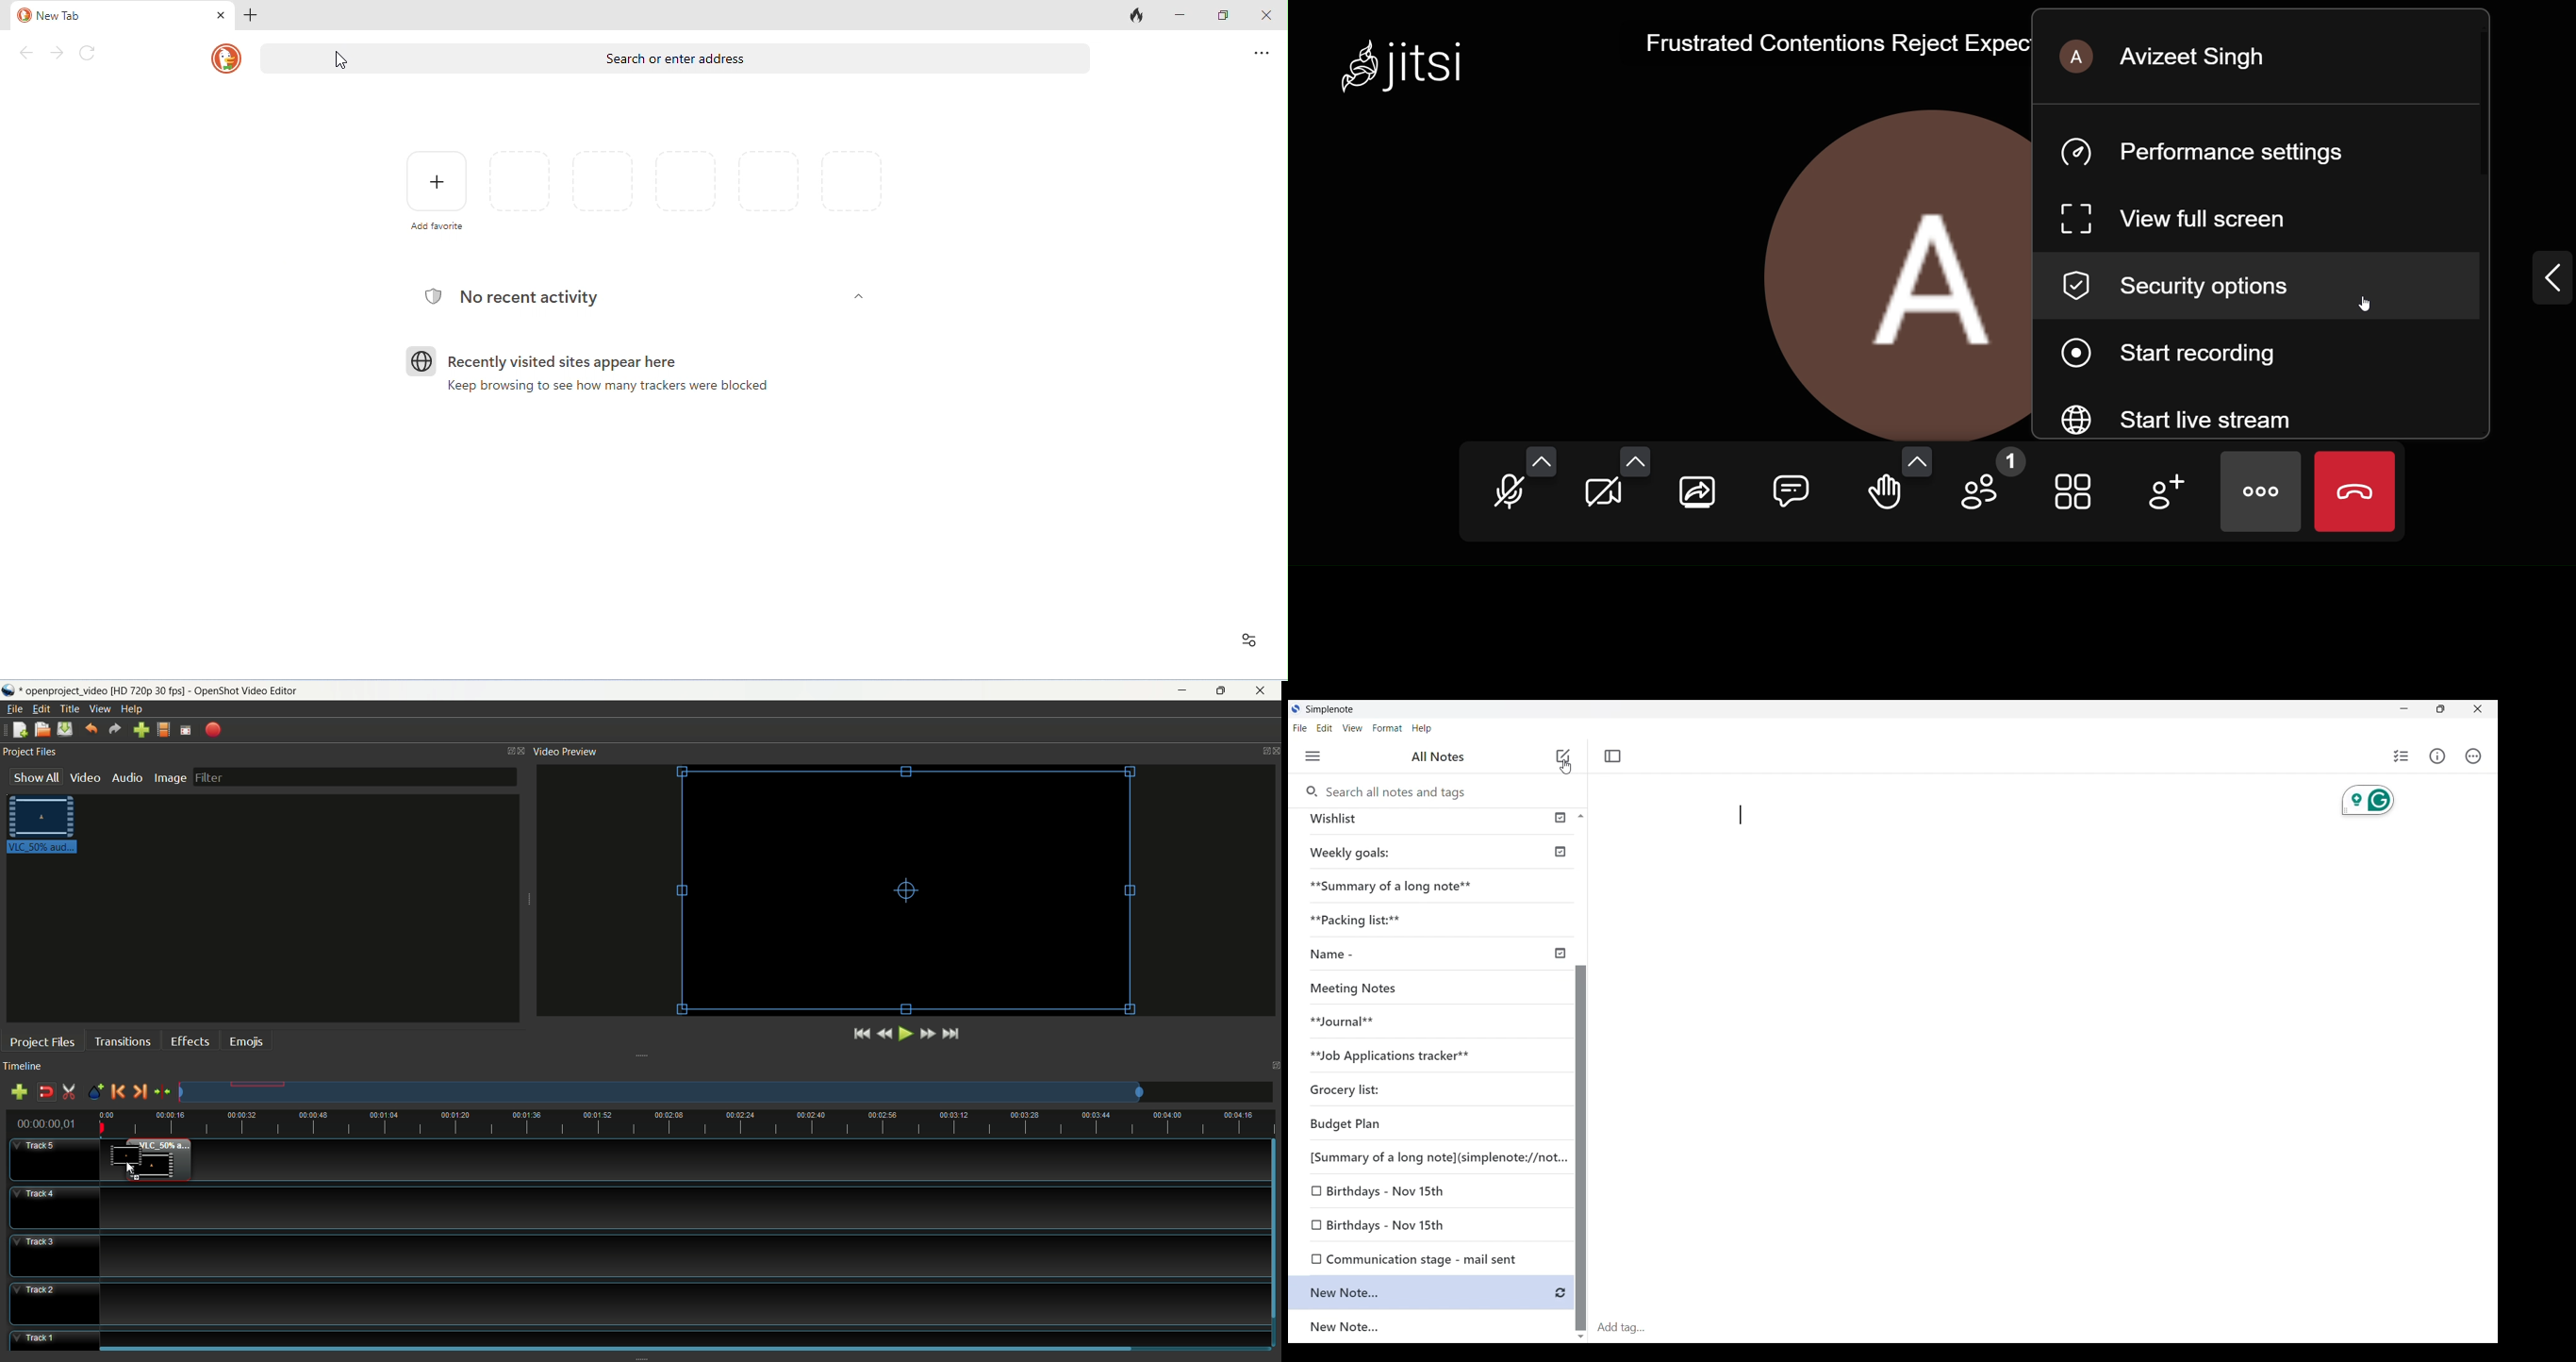 This screenshot has height=1372, width=2576. What do you see at coordinates (2372, 305) in the screenshot?
I see `cursor` at bounding box center [2372, 305].